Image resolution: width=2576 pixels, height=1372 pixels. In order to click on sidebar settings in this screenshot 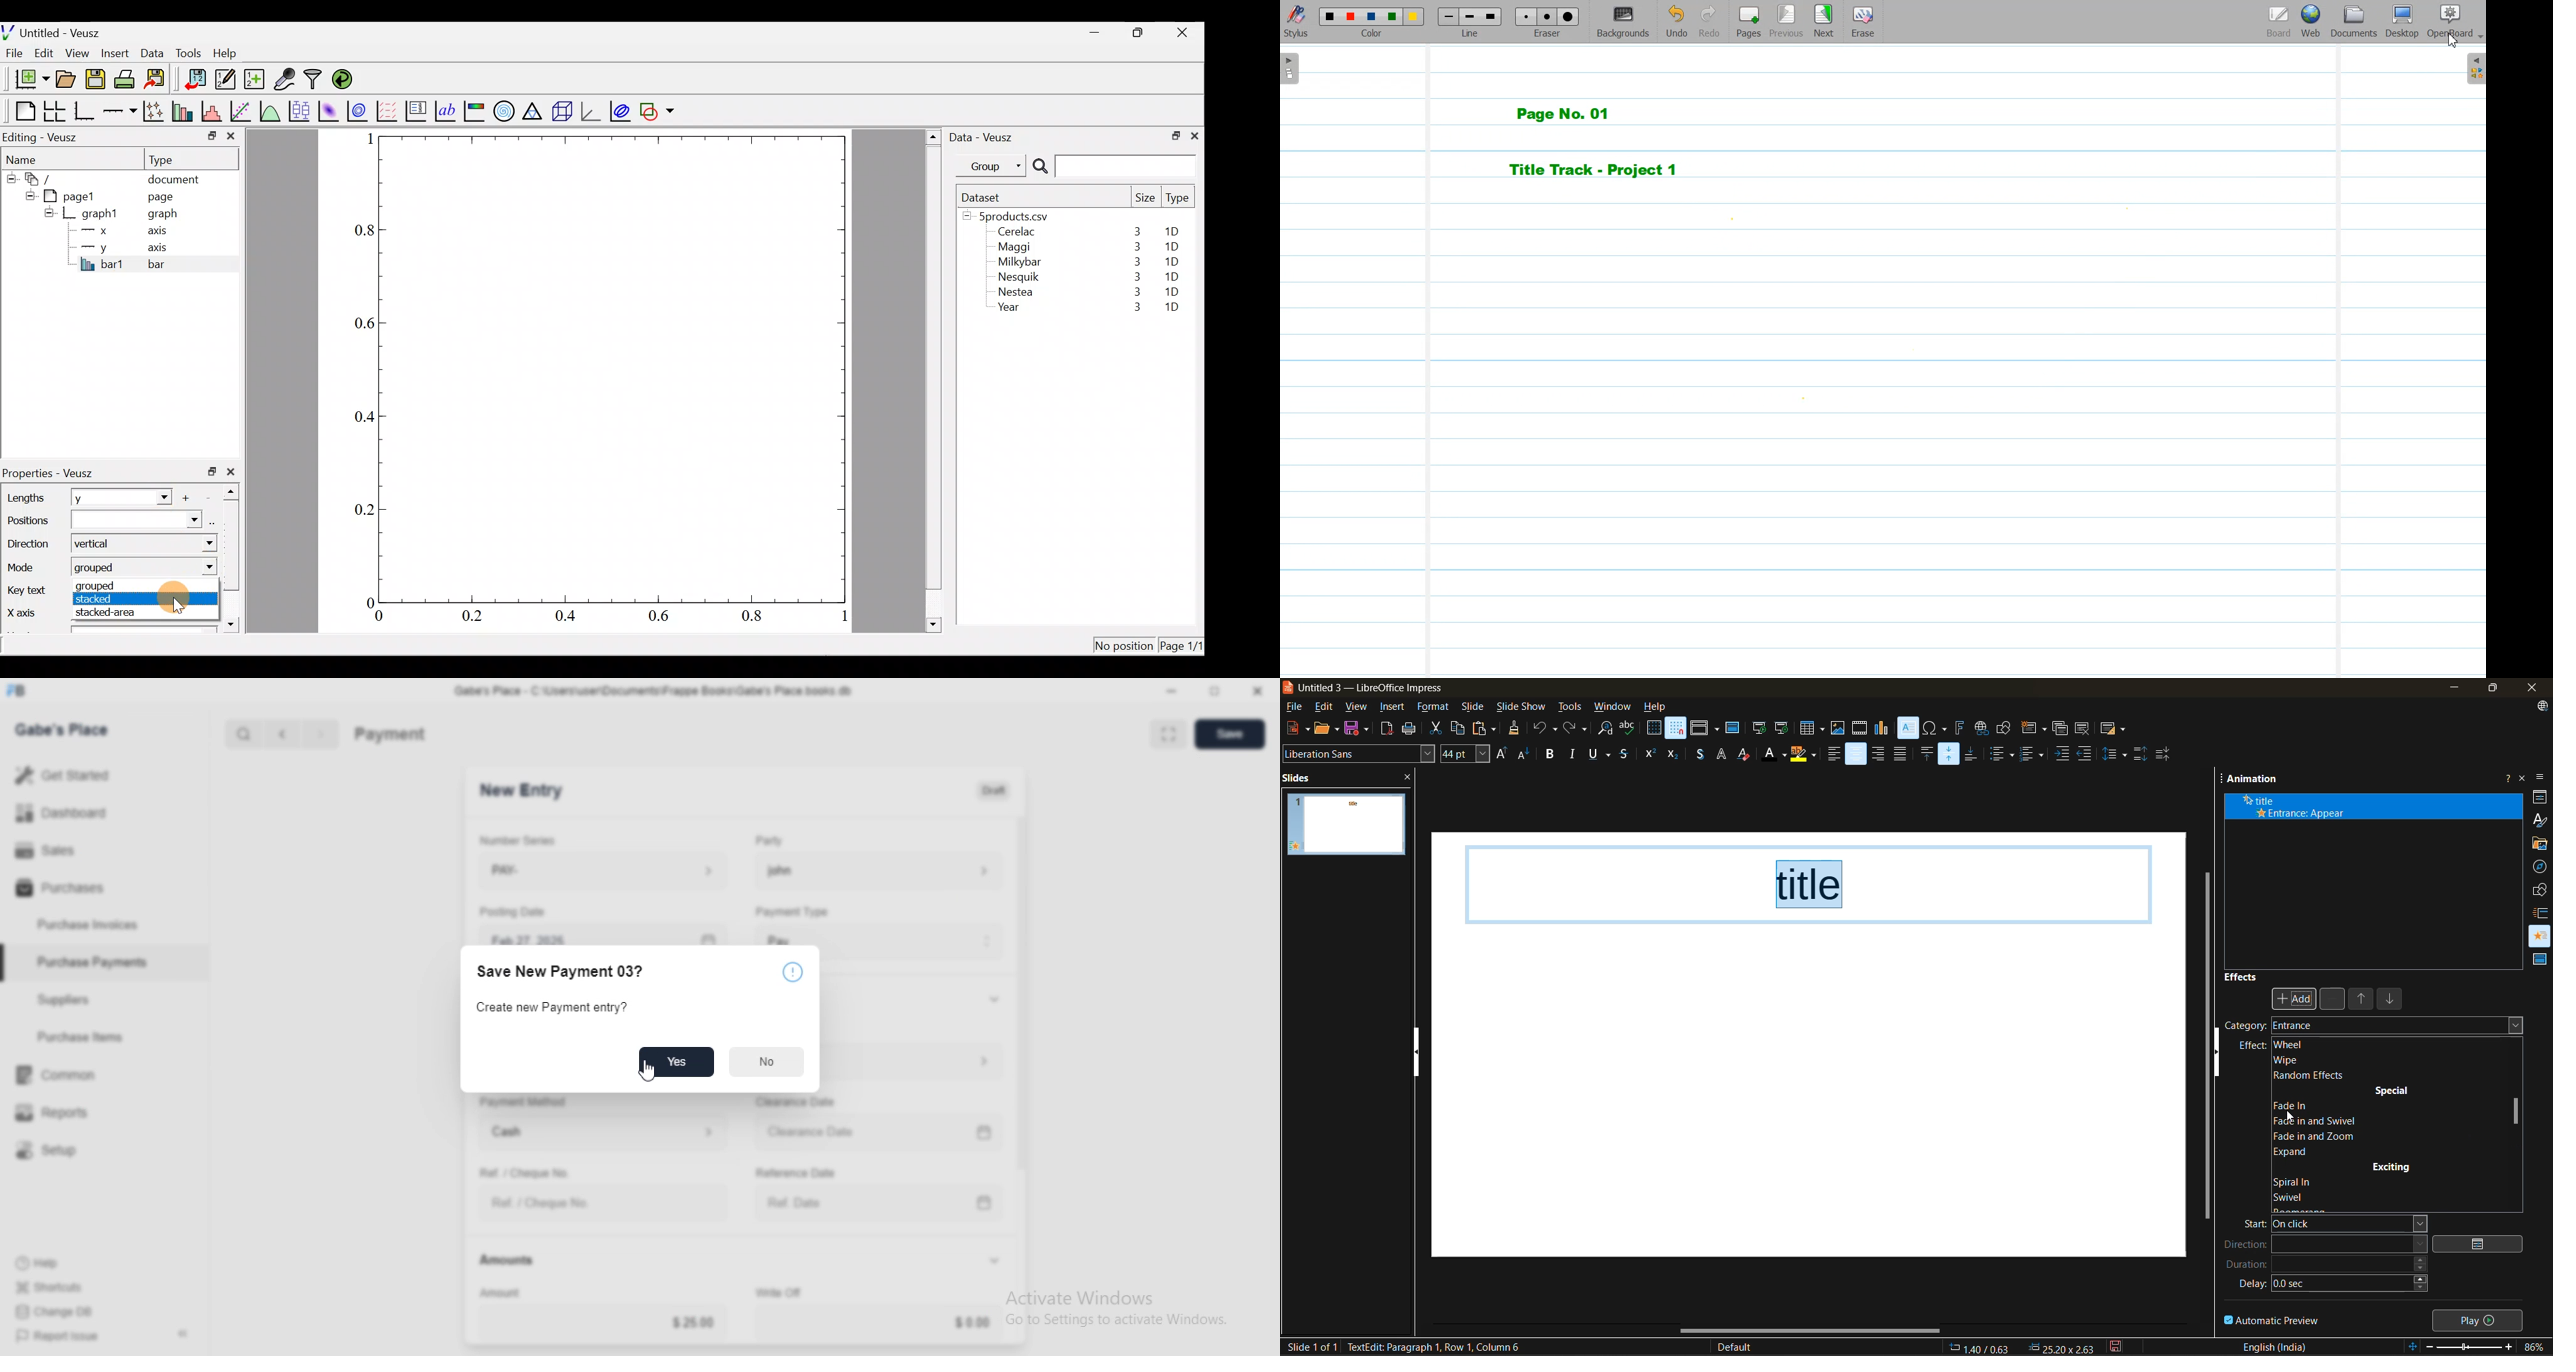, I will do `click(2542, 778)`.